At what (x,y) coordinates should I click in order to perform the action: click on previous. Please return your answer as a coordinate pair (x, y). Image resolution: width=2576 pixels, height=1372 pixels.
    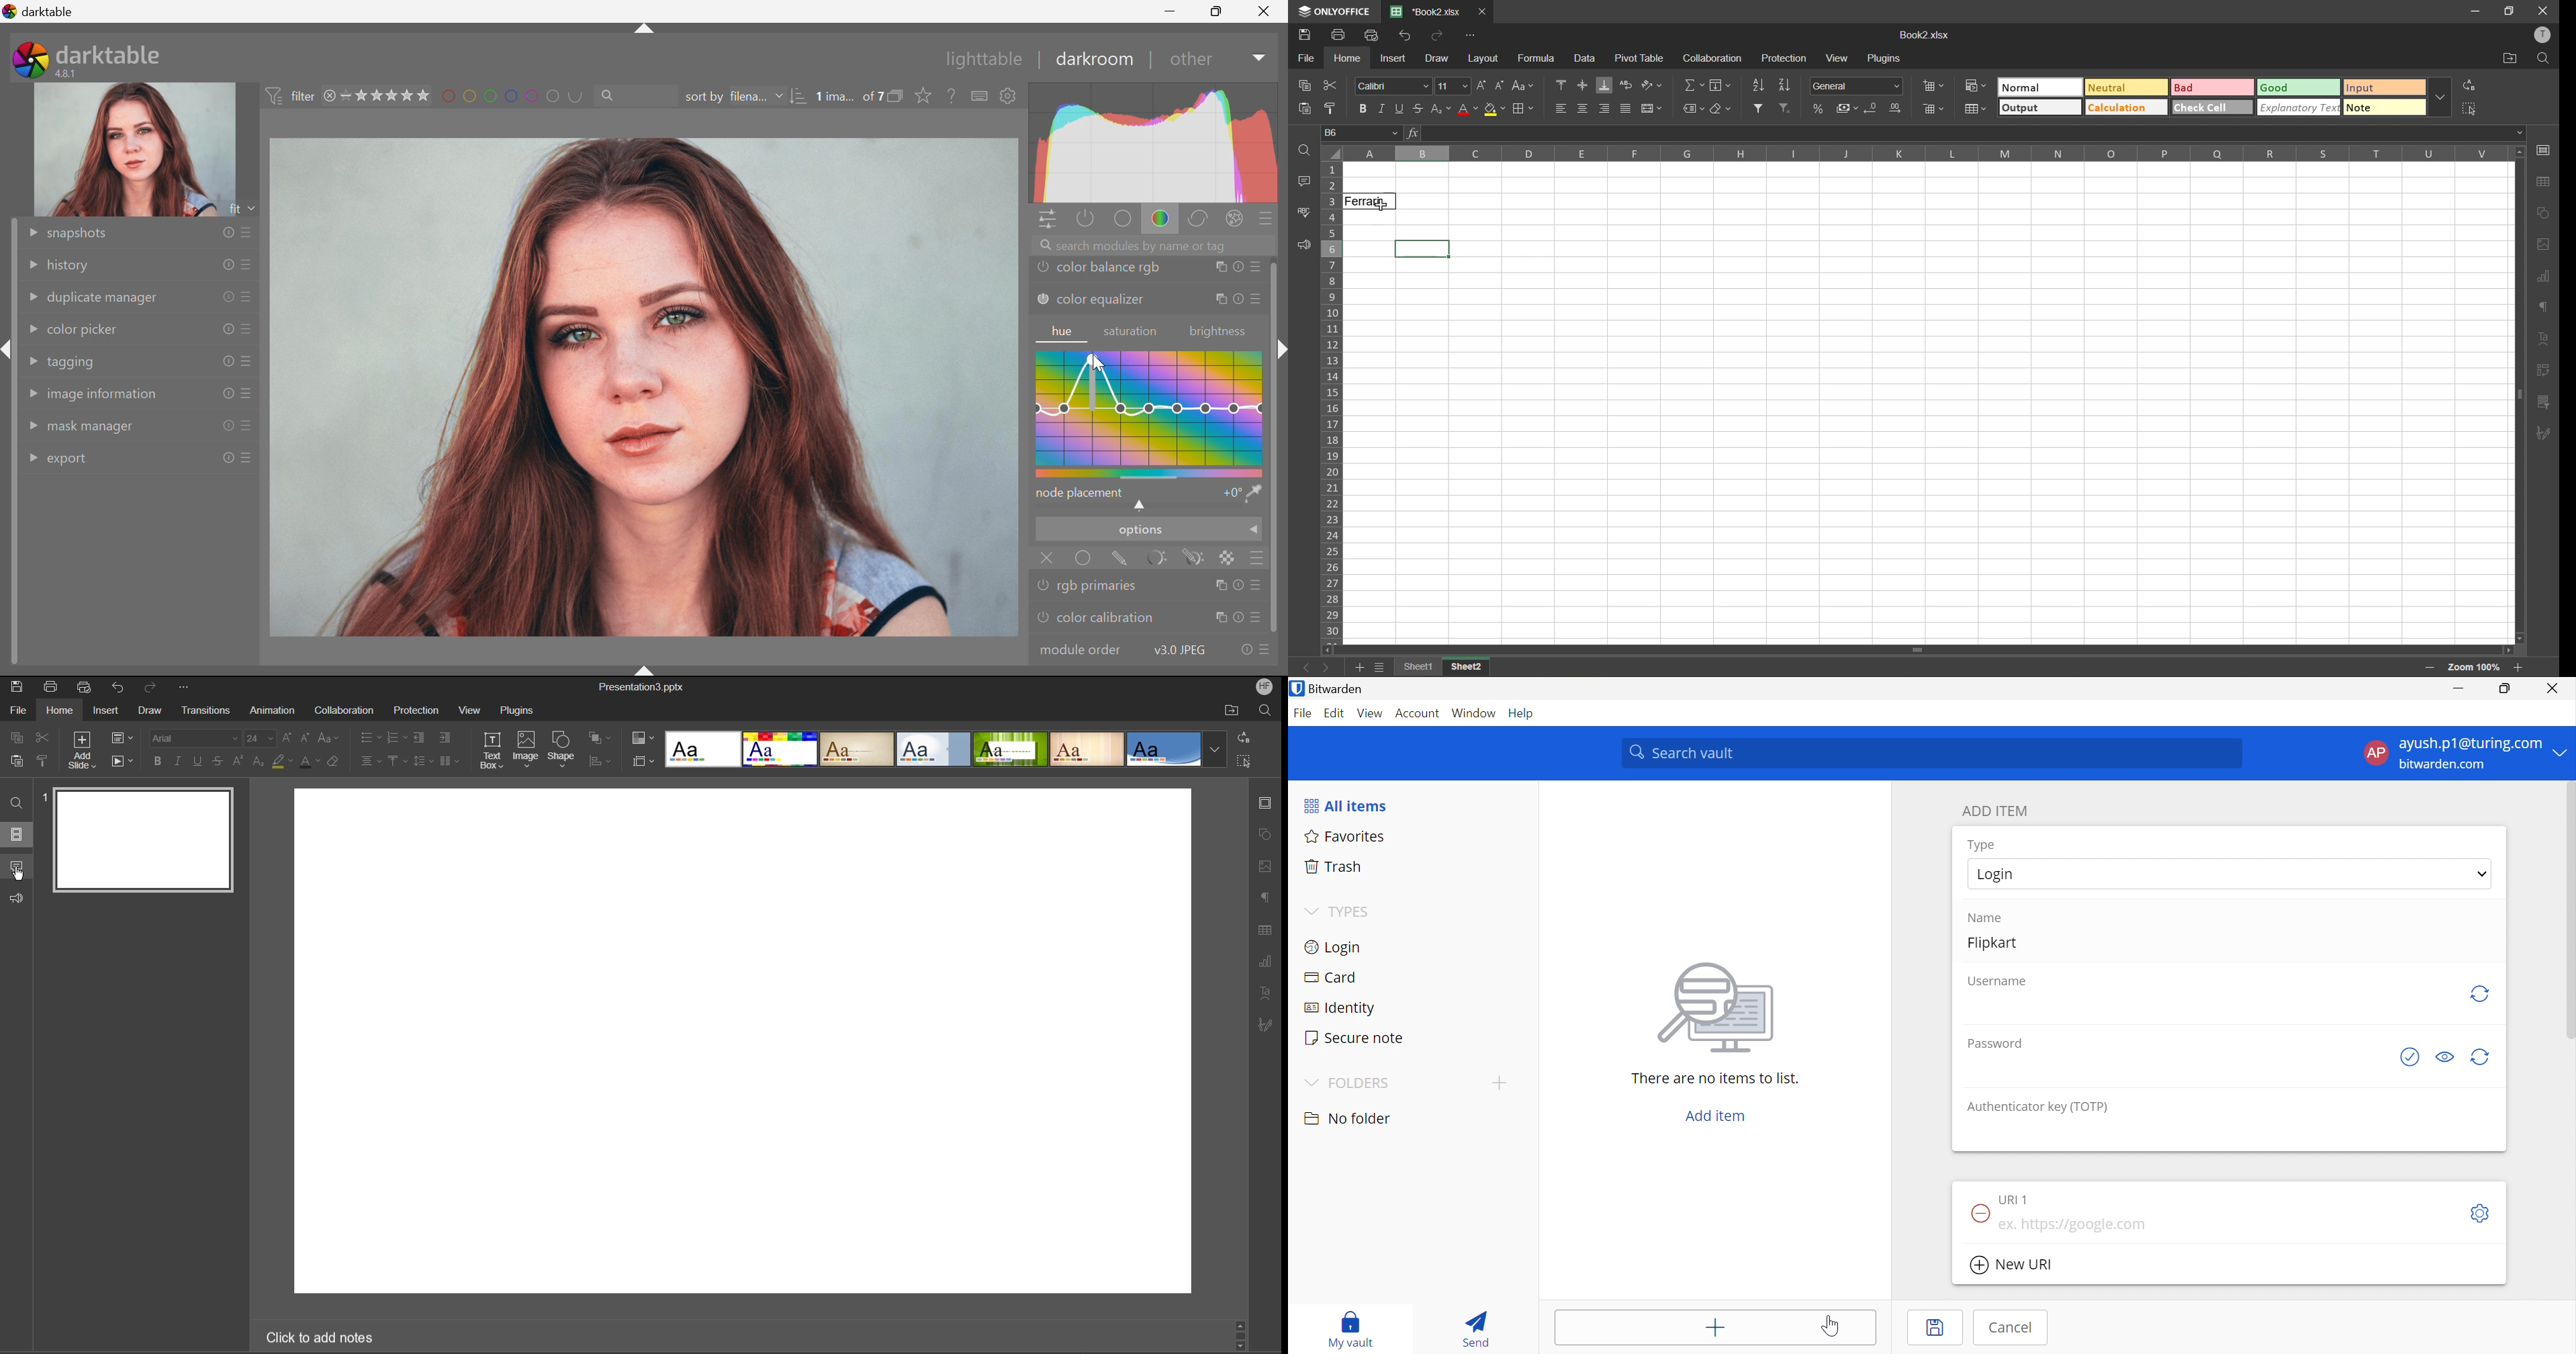
    Looking at the image, I should click on (1307, 667).